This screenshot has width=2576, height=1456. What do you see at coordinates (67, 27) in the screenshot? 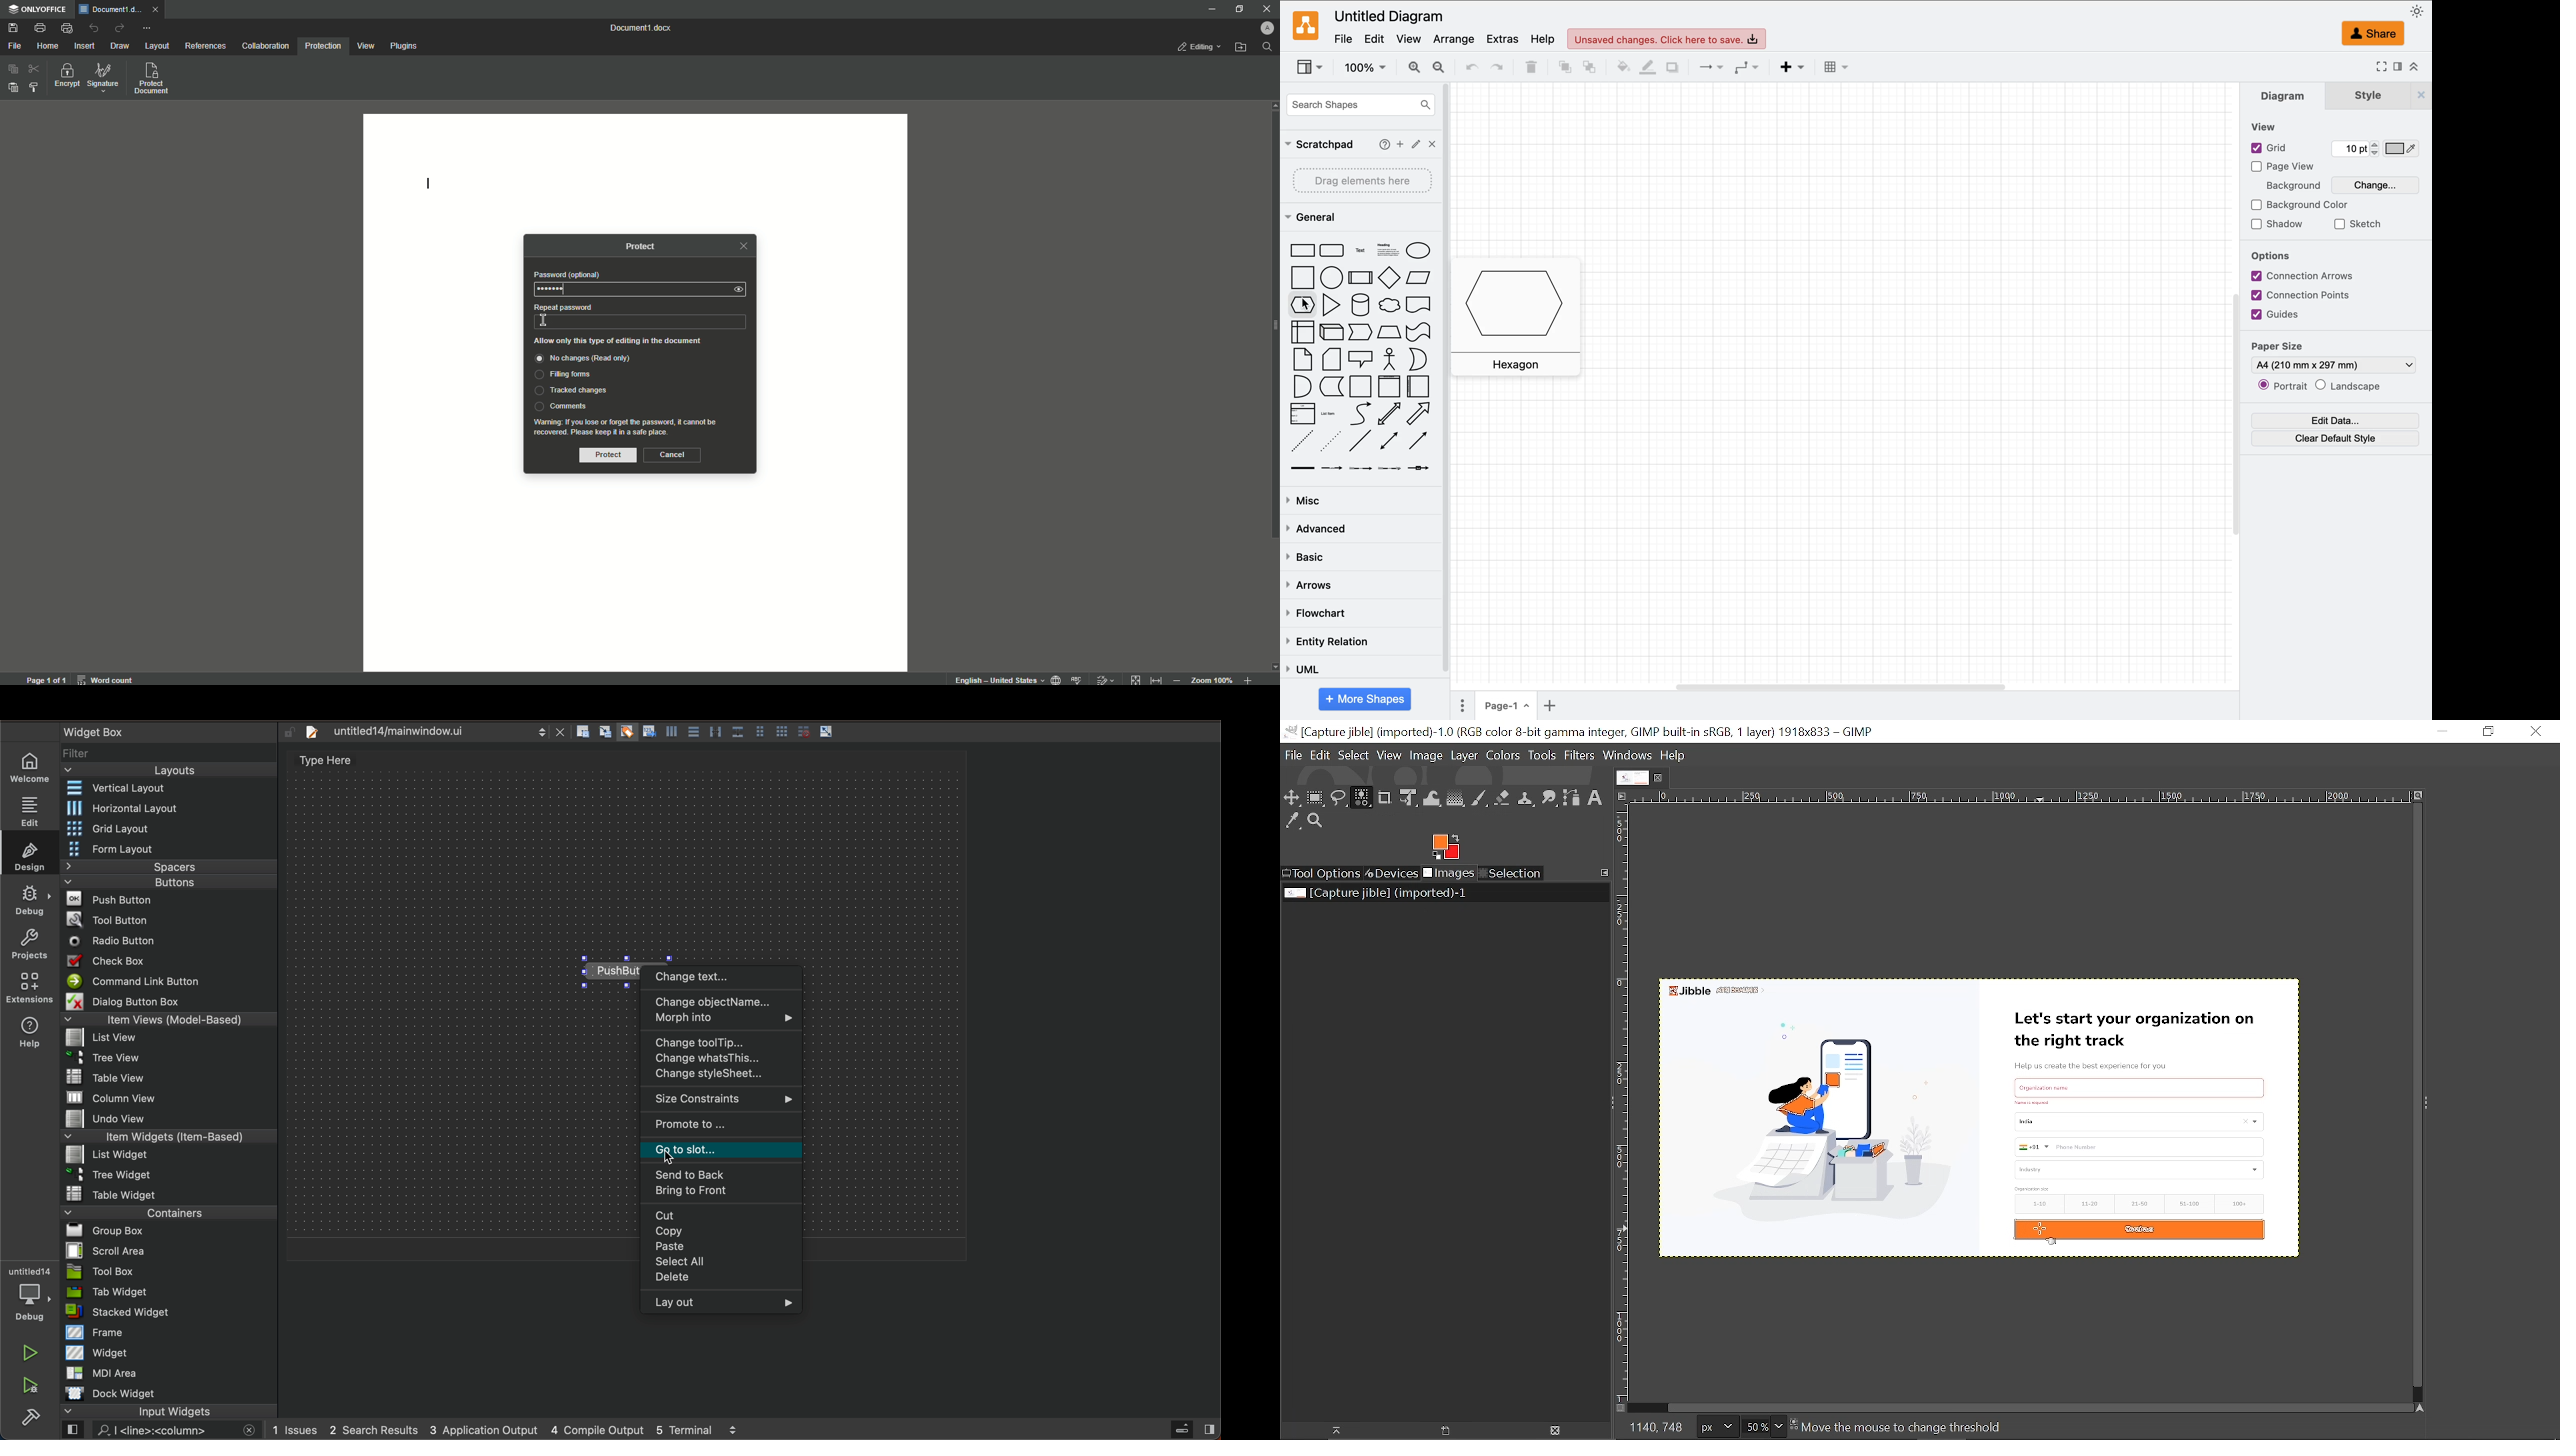
I see `Quick Print` at bounding box center [67, 27].